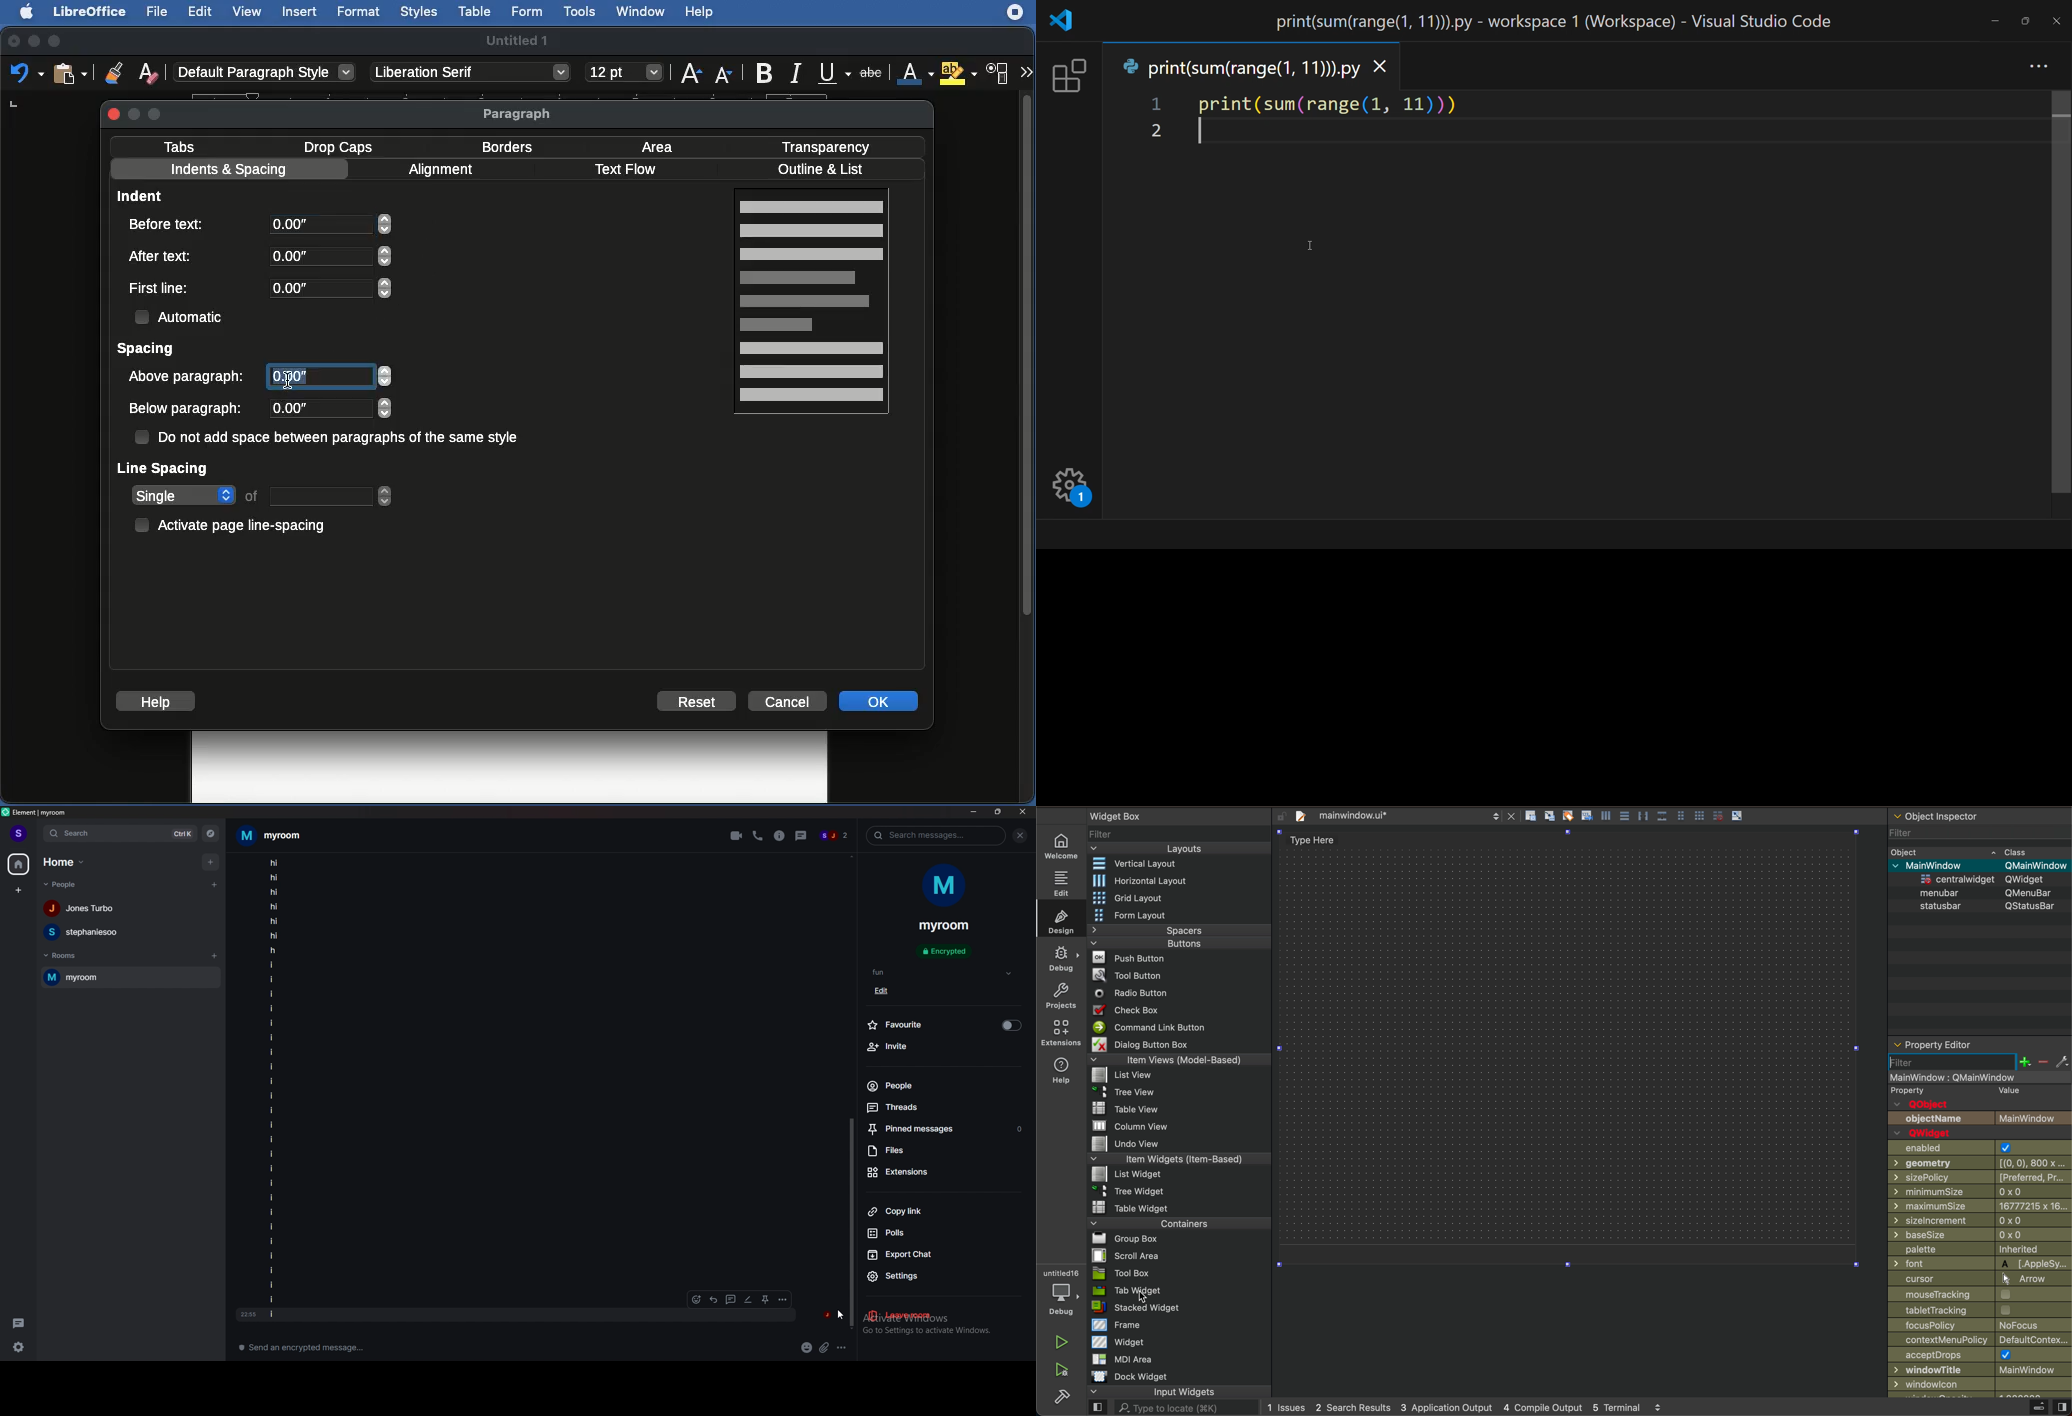 Image resolution: width=2072 pixels, height=1428 pixels. What do you see at coordinates (155, 12) in the screenshot?
I see `File` at bounding box center [155, 12].